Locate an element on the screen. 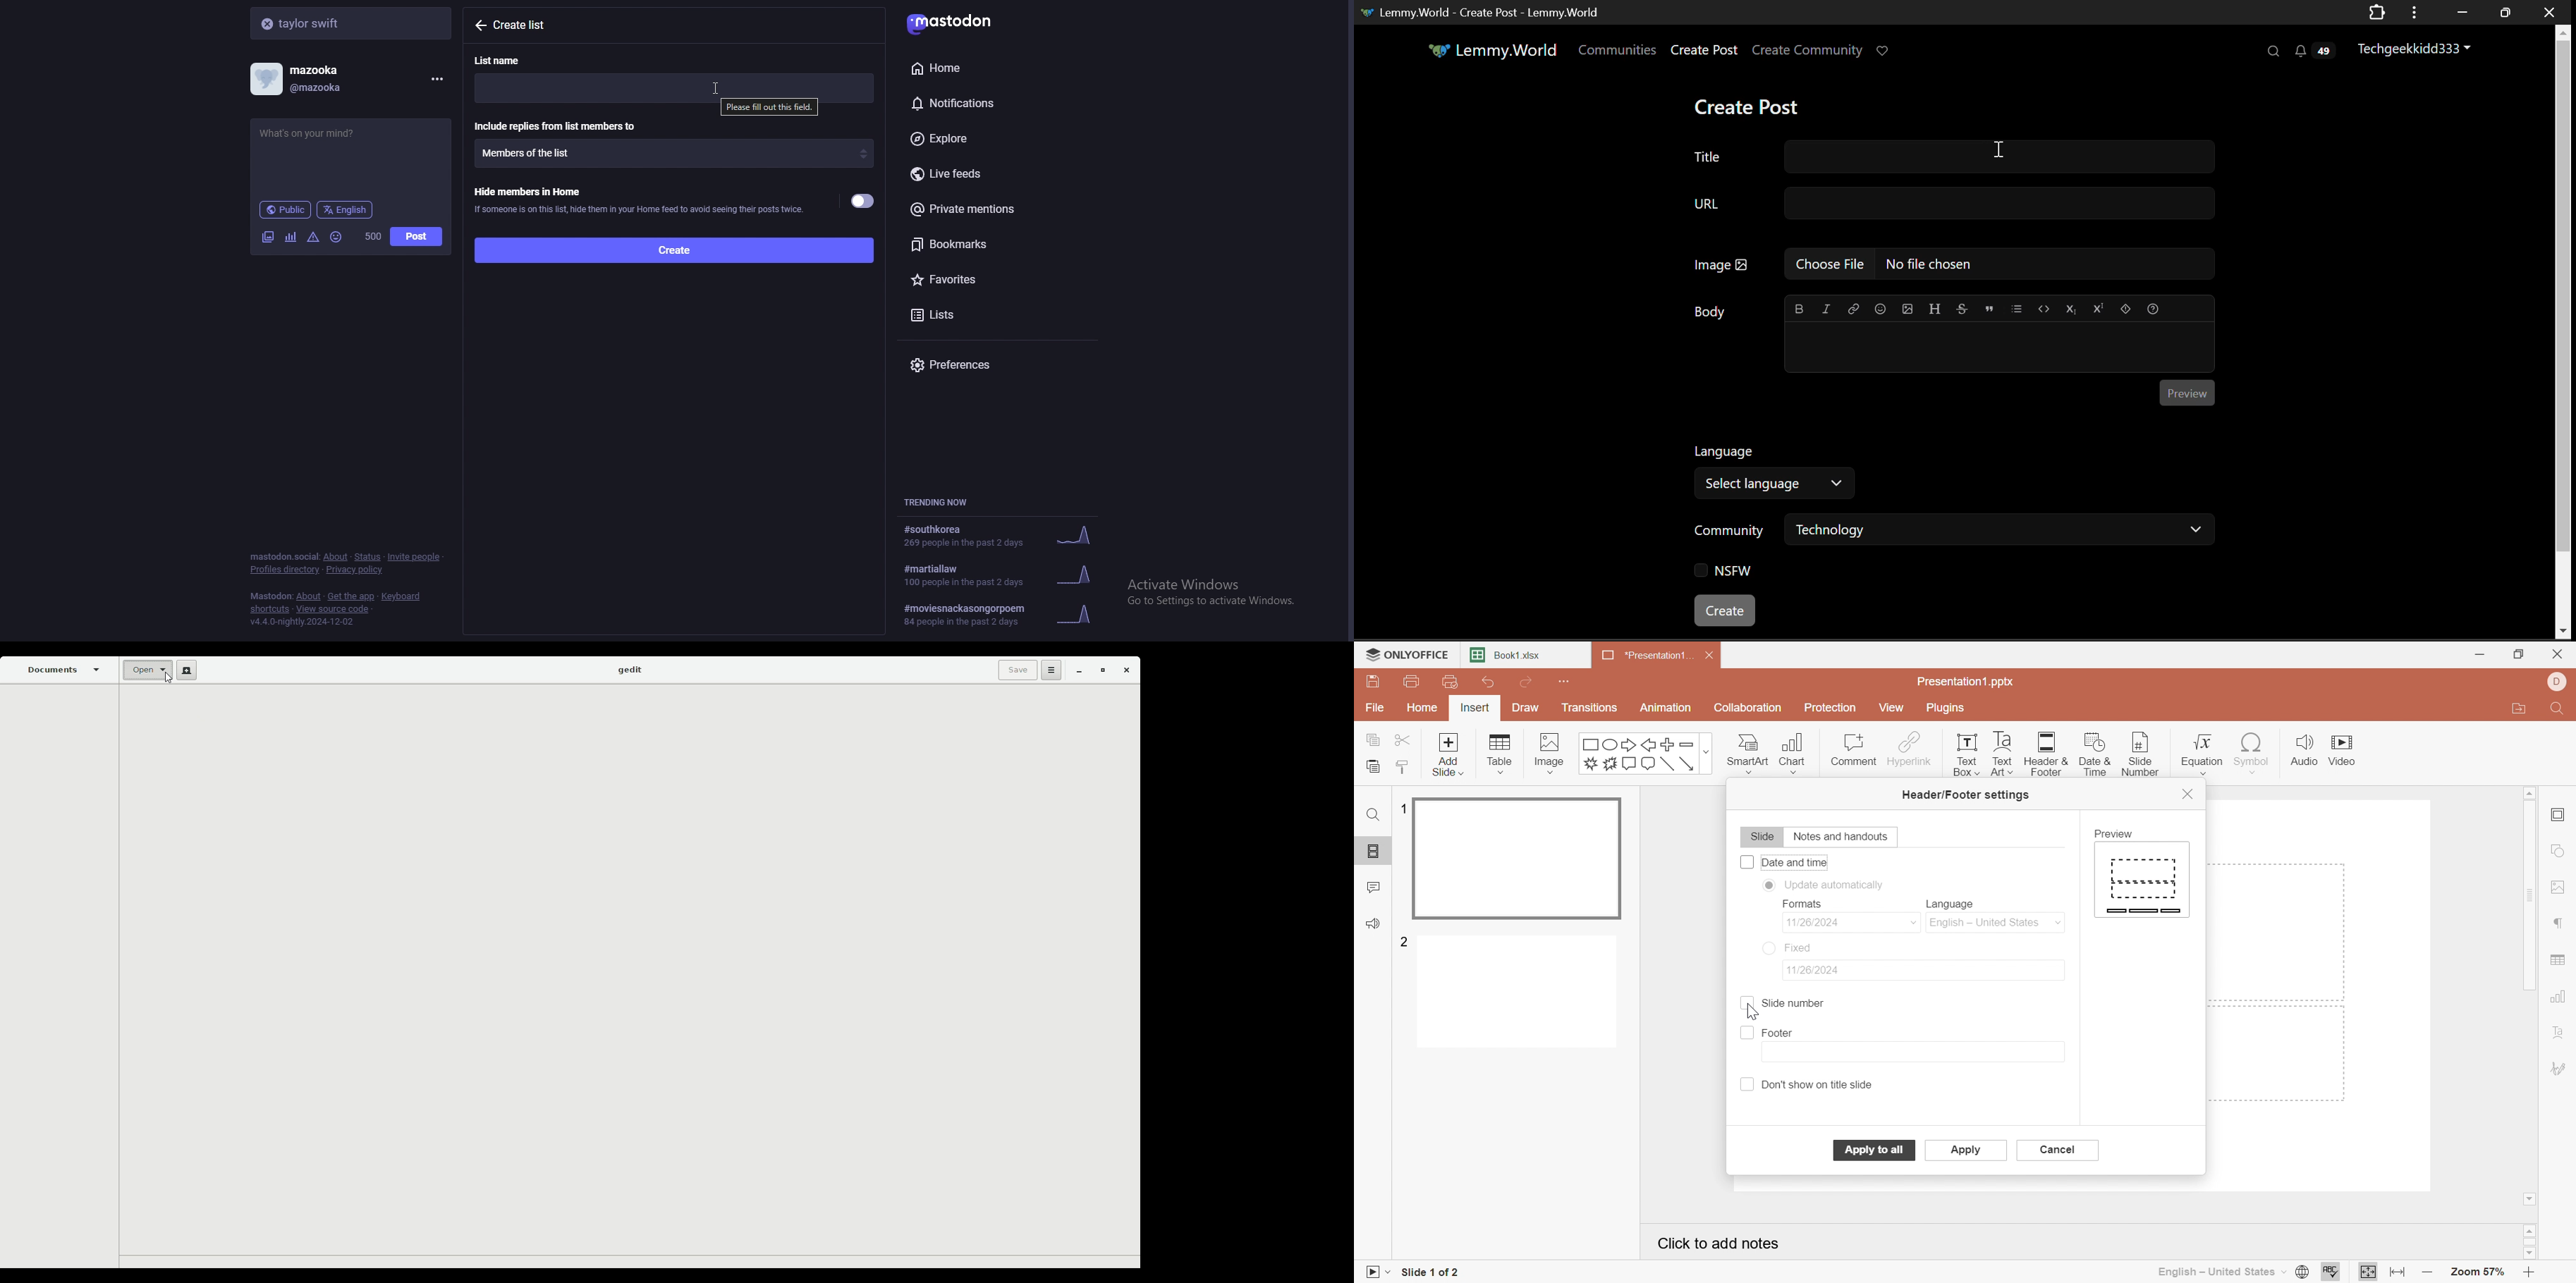 Image resolution: width=2576 pixels, height=1288 pixels. Slide 2 is located at coordinates (1520, 994).